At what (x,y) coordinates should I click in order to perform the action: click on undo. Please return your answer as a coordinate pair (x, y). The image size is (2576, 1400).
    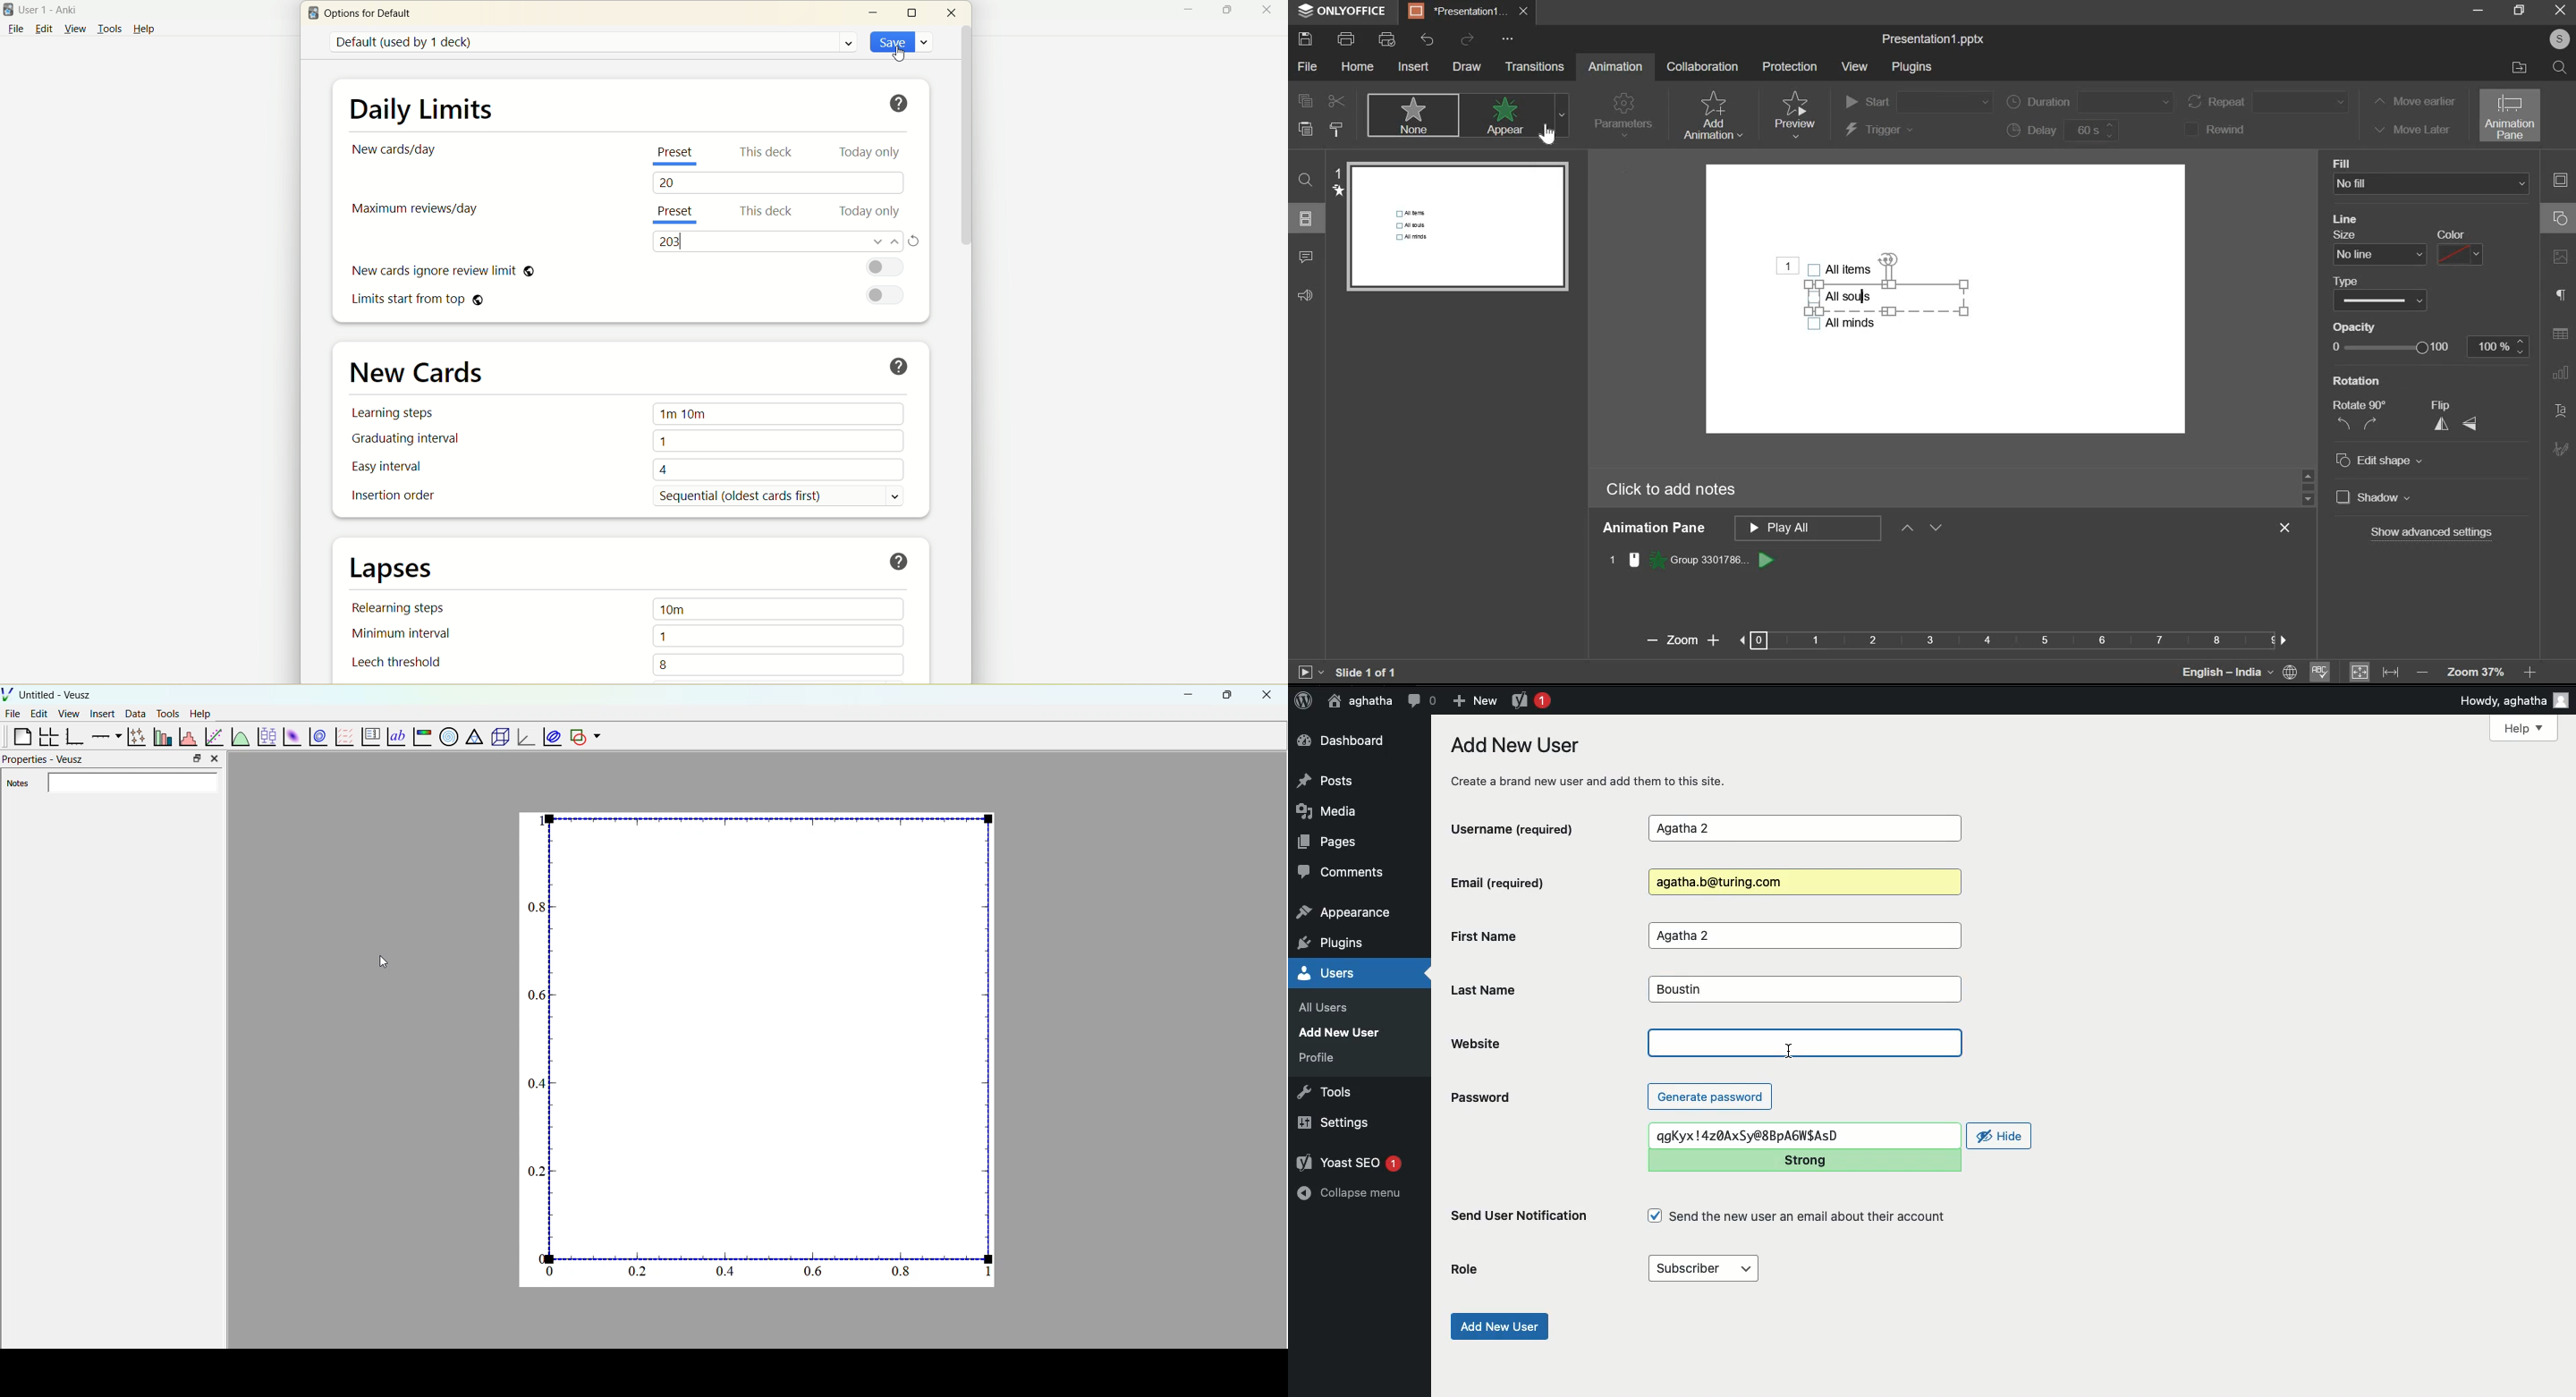
    Looking at the image, I should click on (1427, 40).